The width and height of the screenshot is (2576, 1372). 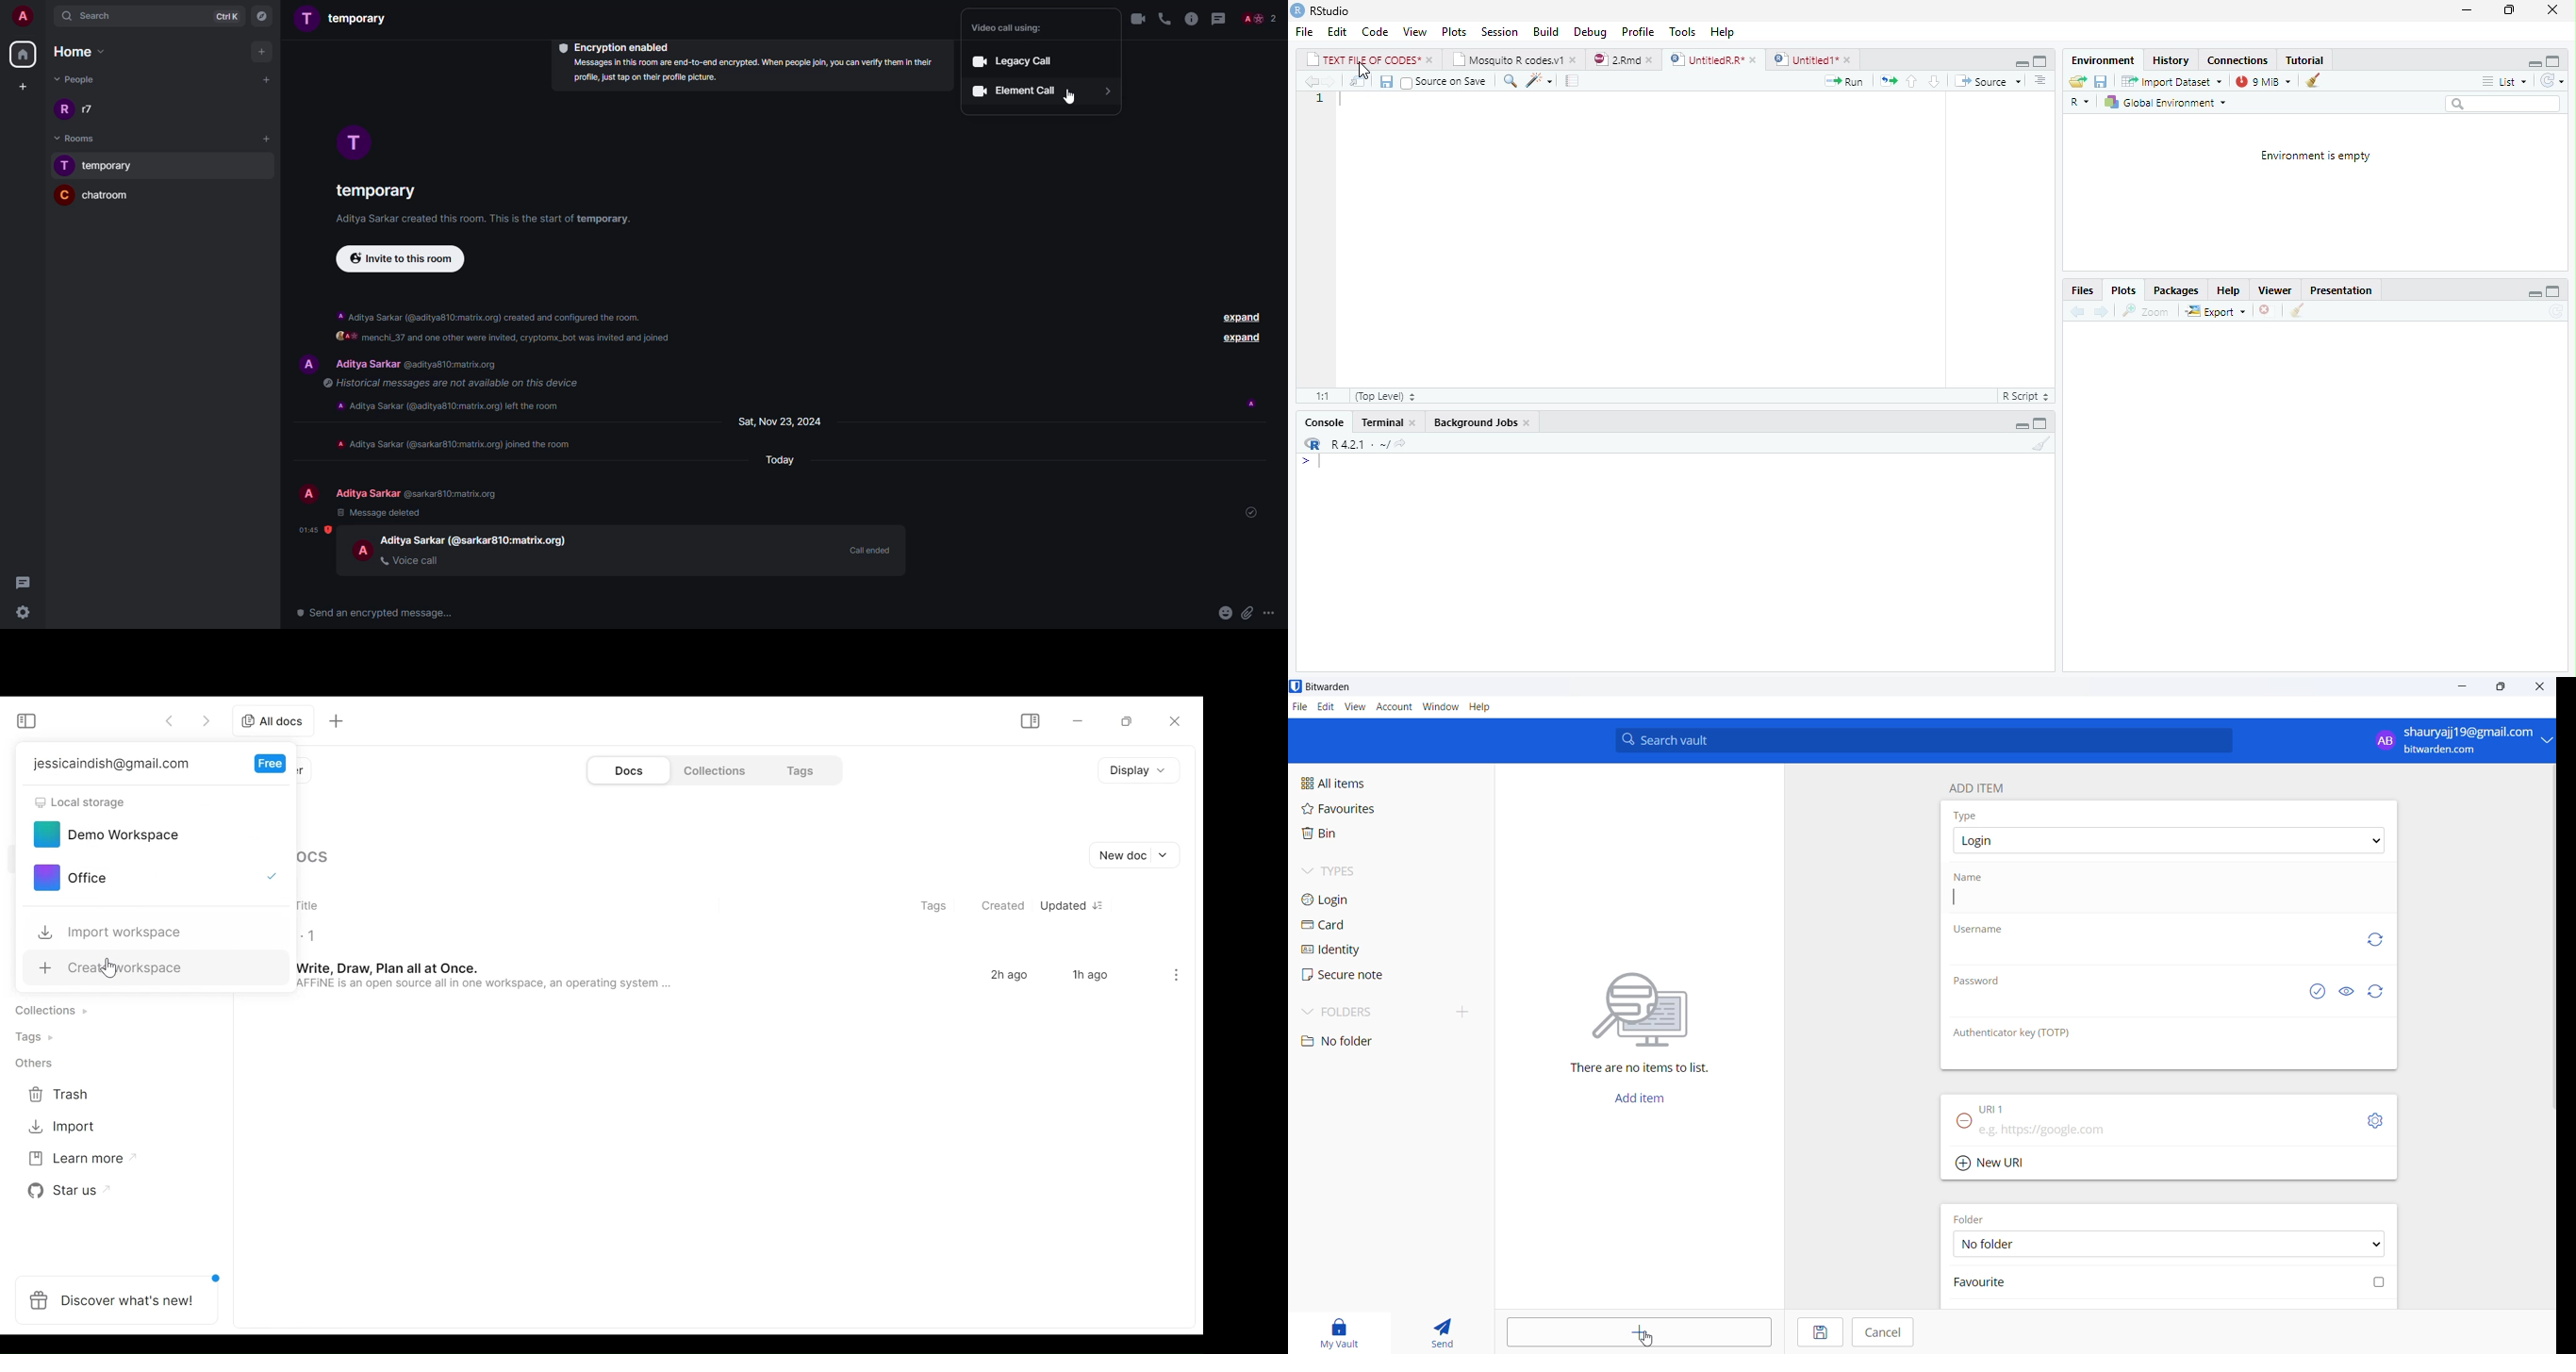 What do you see at coordinates (155, 834) in the screenshot?
I see `Demo Workspace` at bounding box center [155, 834].